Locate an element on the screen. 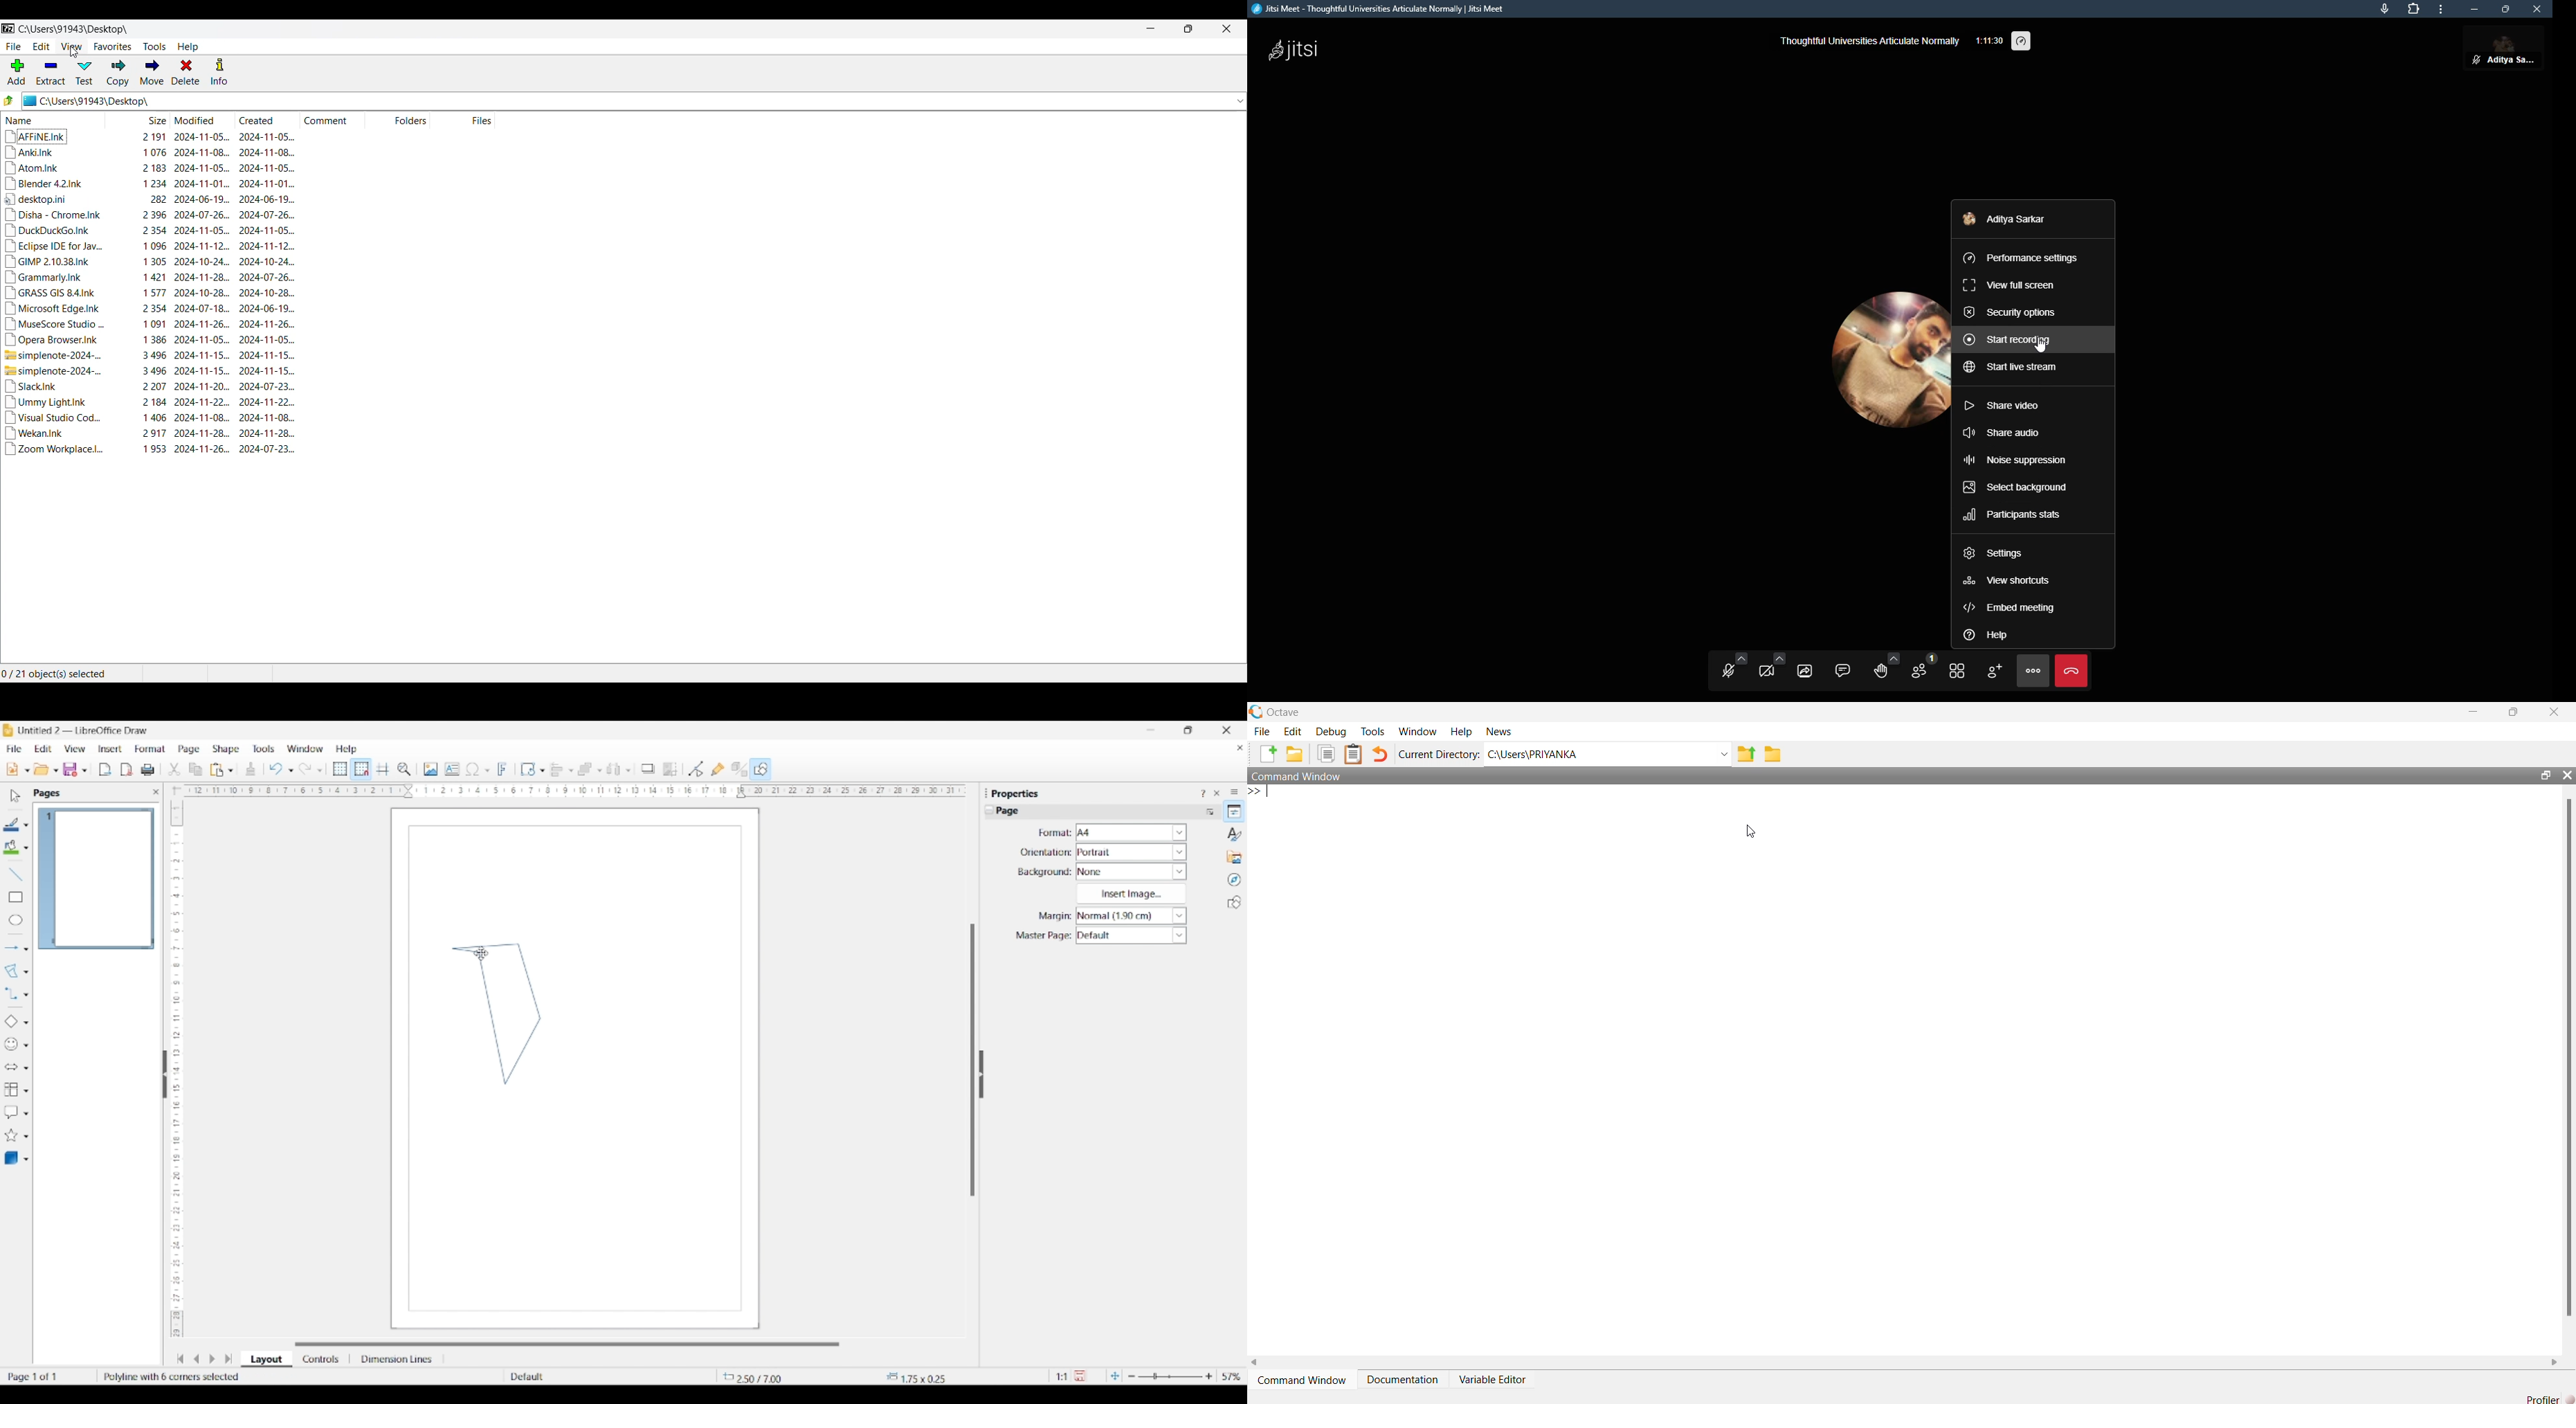 The width and height of the screenshot is (2576, 1428). Current settings title - Page is located at coordinates (1014, 812).